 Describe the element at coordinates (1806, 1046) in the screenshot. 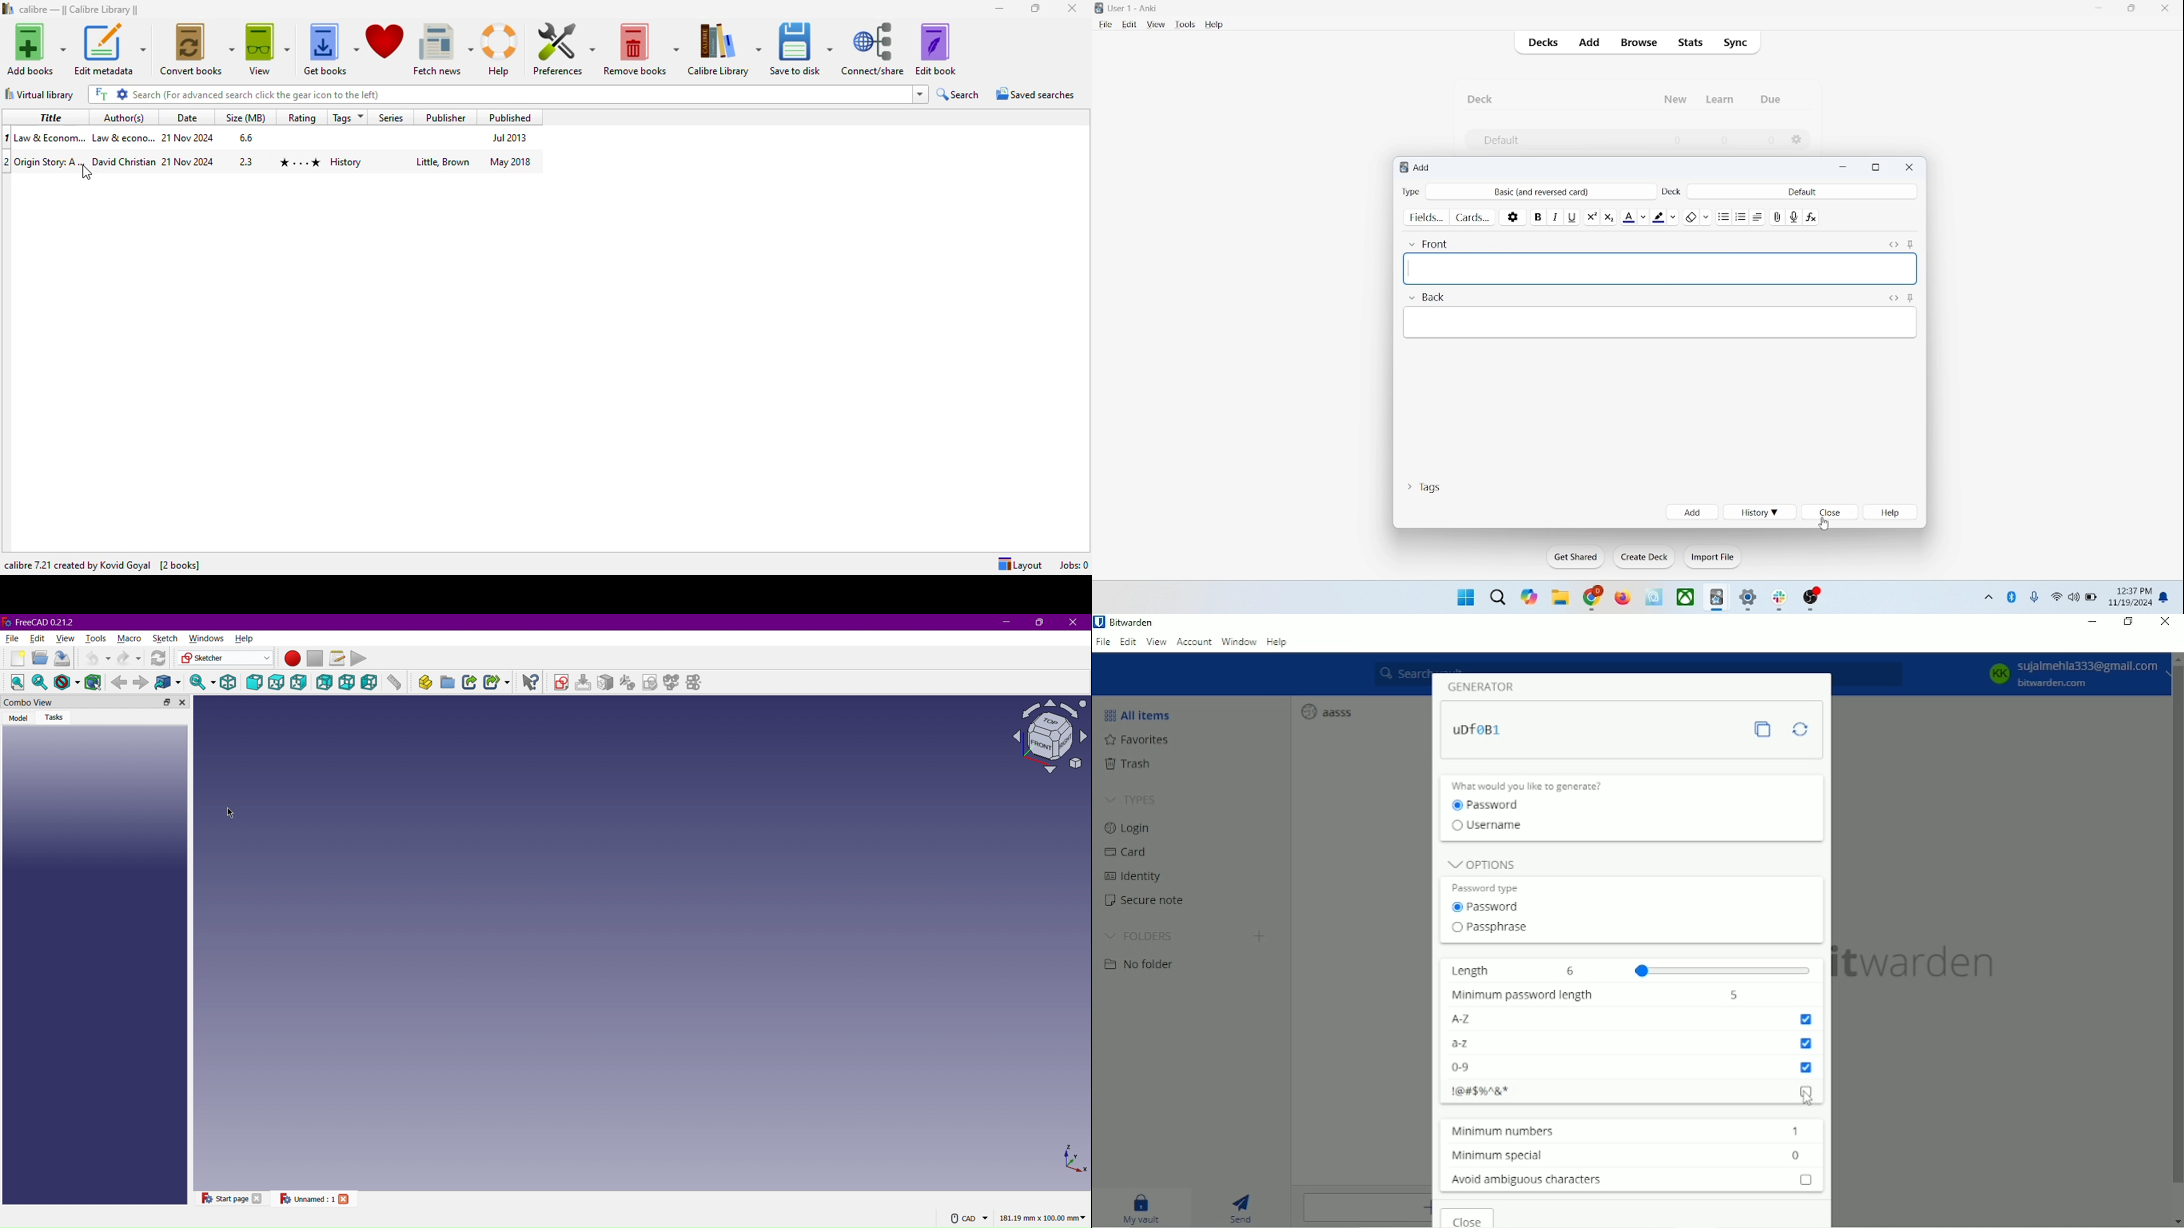

I see `lowercase letter checkbox` at that location.